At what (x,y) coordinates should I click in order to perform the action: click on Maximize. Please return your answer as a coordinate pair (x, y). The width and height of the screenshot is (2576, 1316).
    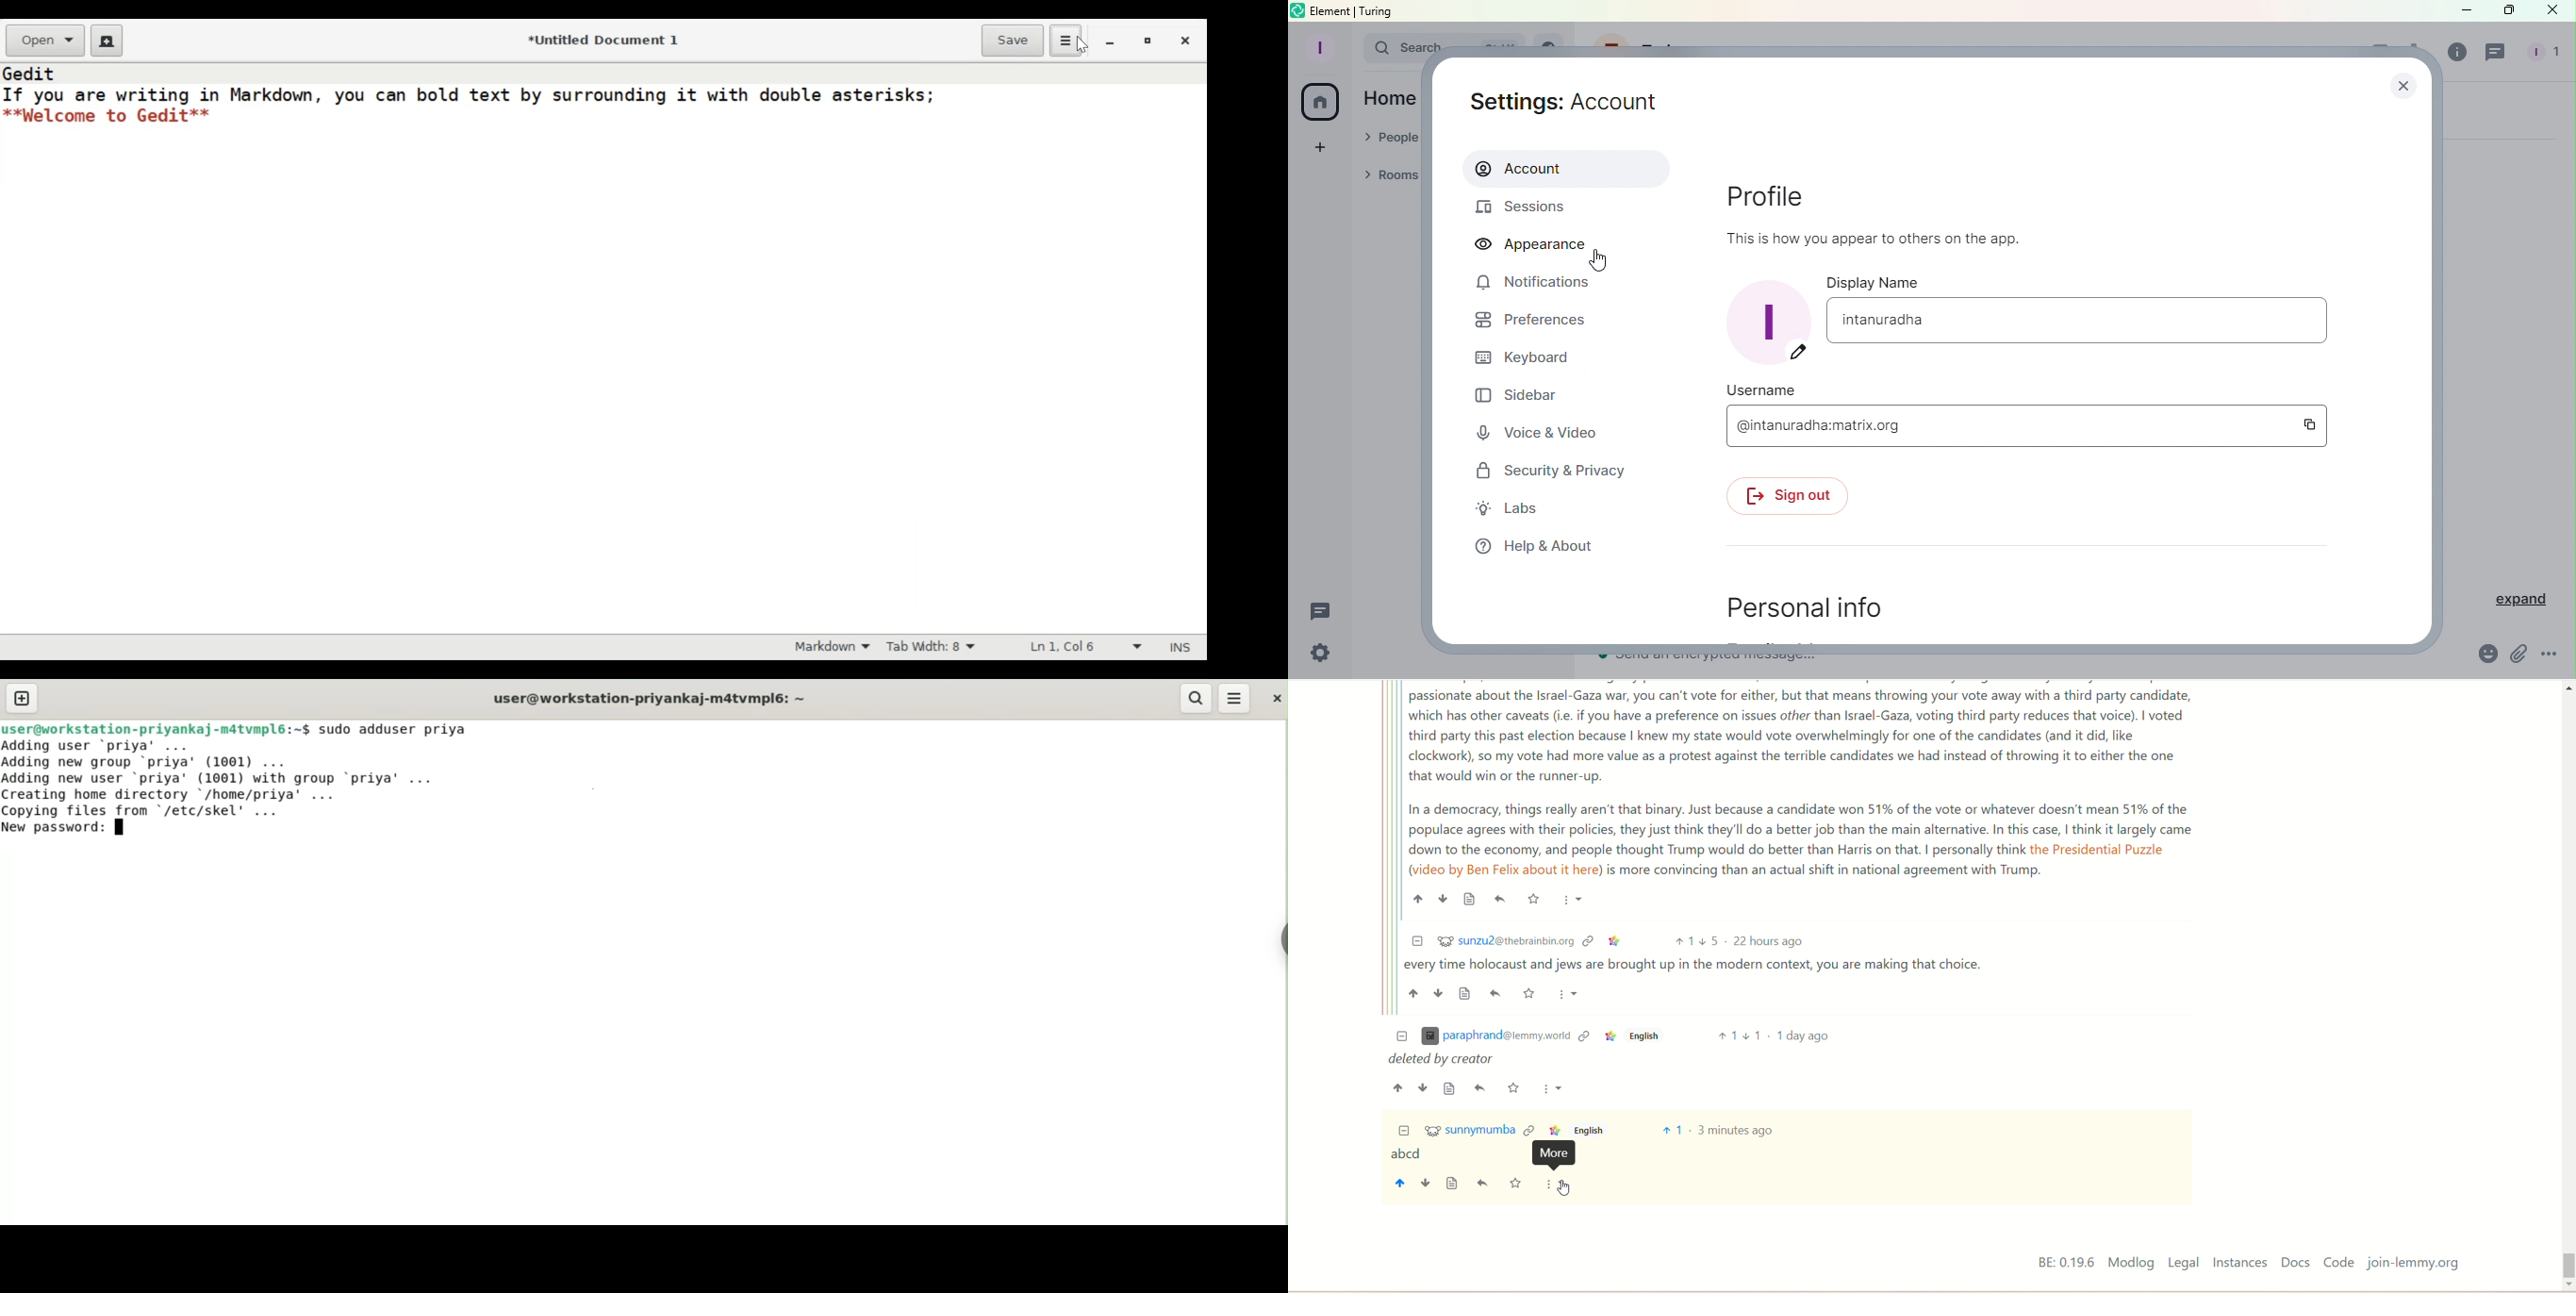
    Looking at the image, I should click on (2505, 11).